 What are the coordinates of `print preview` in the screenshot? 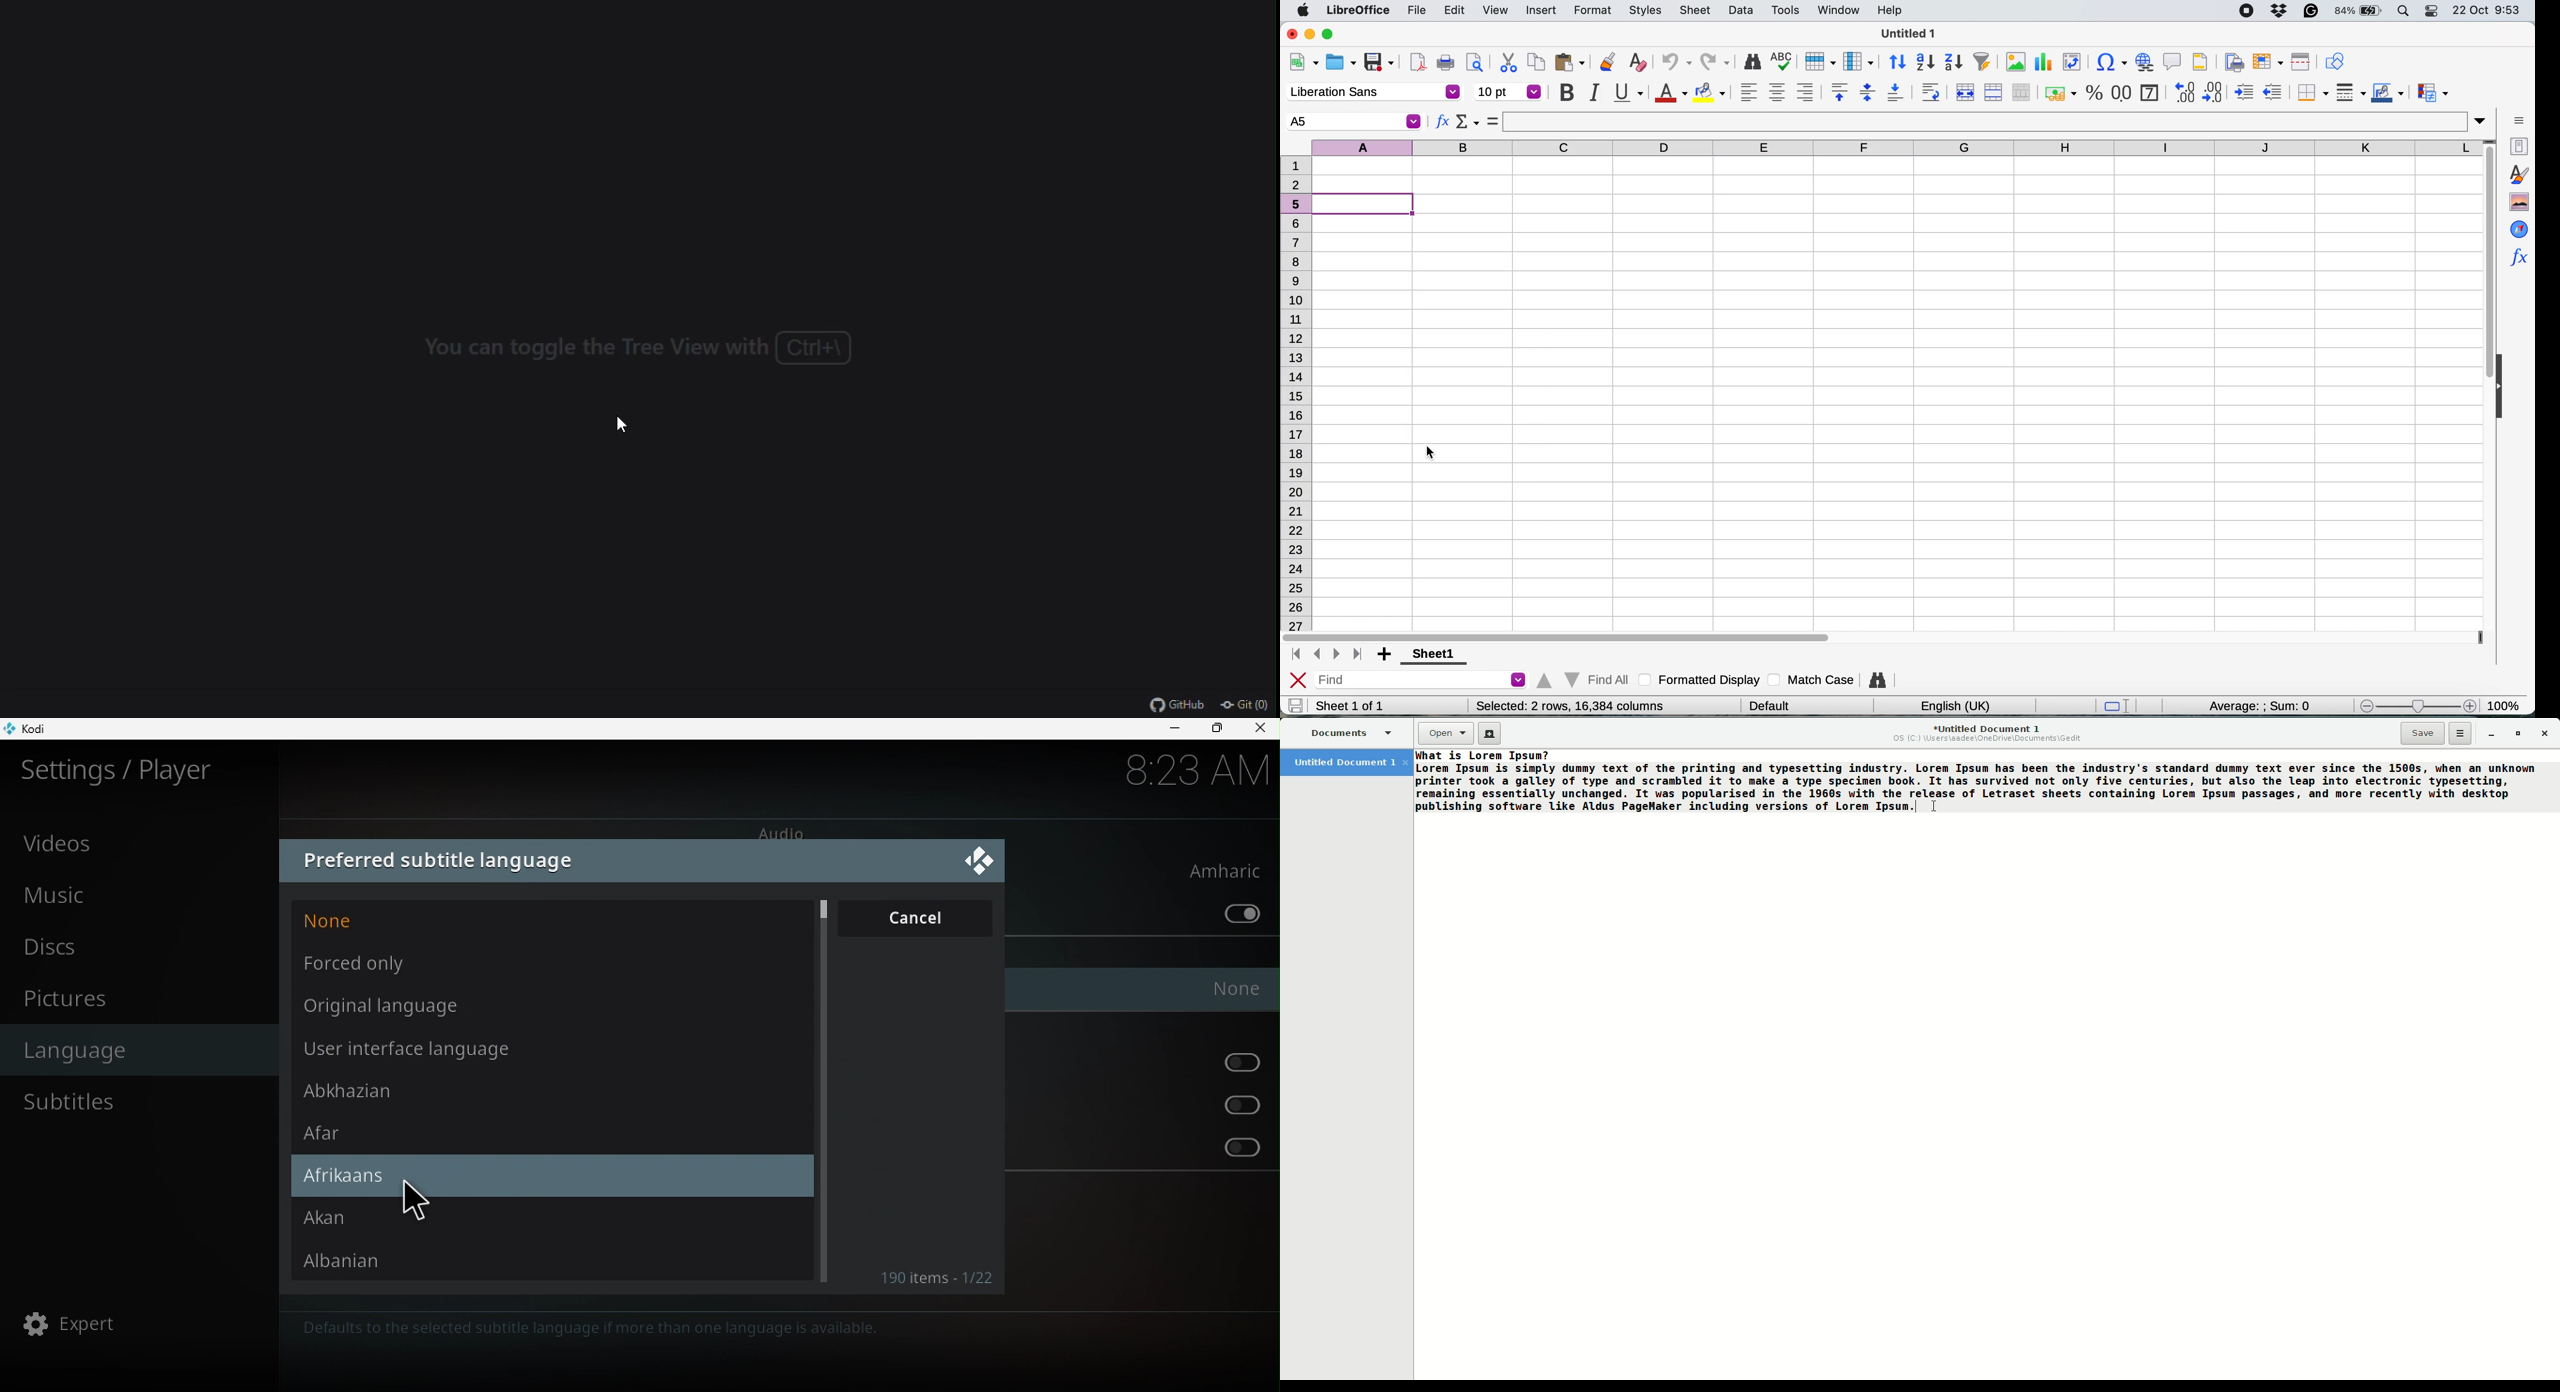 It's located at (1472, 62).